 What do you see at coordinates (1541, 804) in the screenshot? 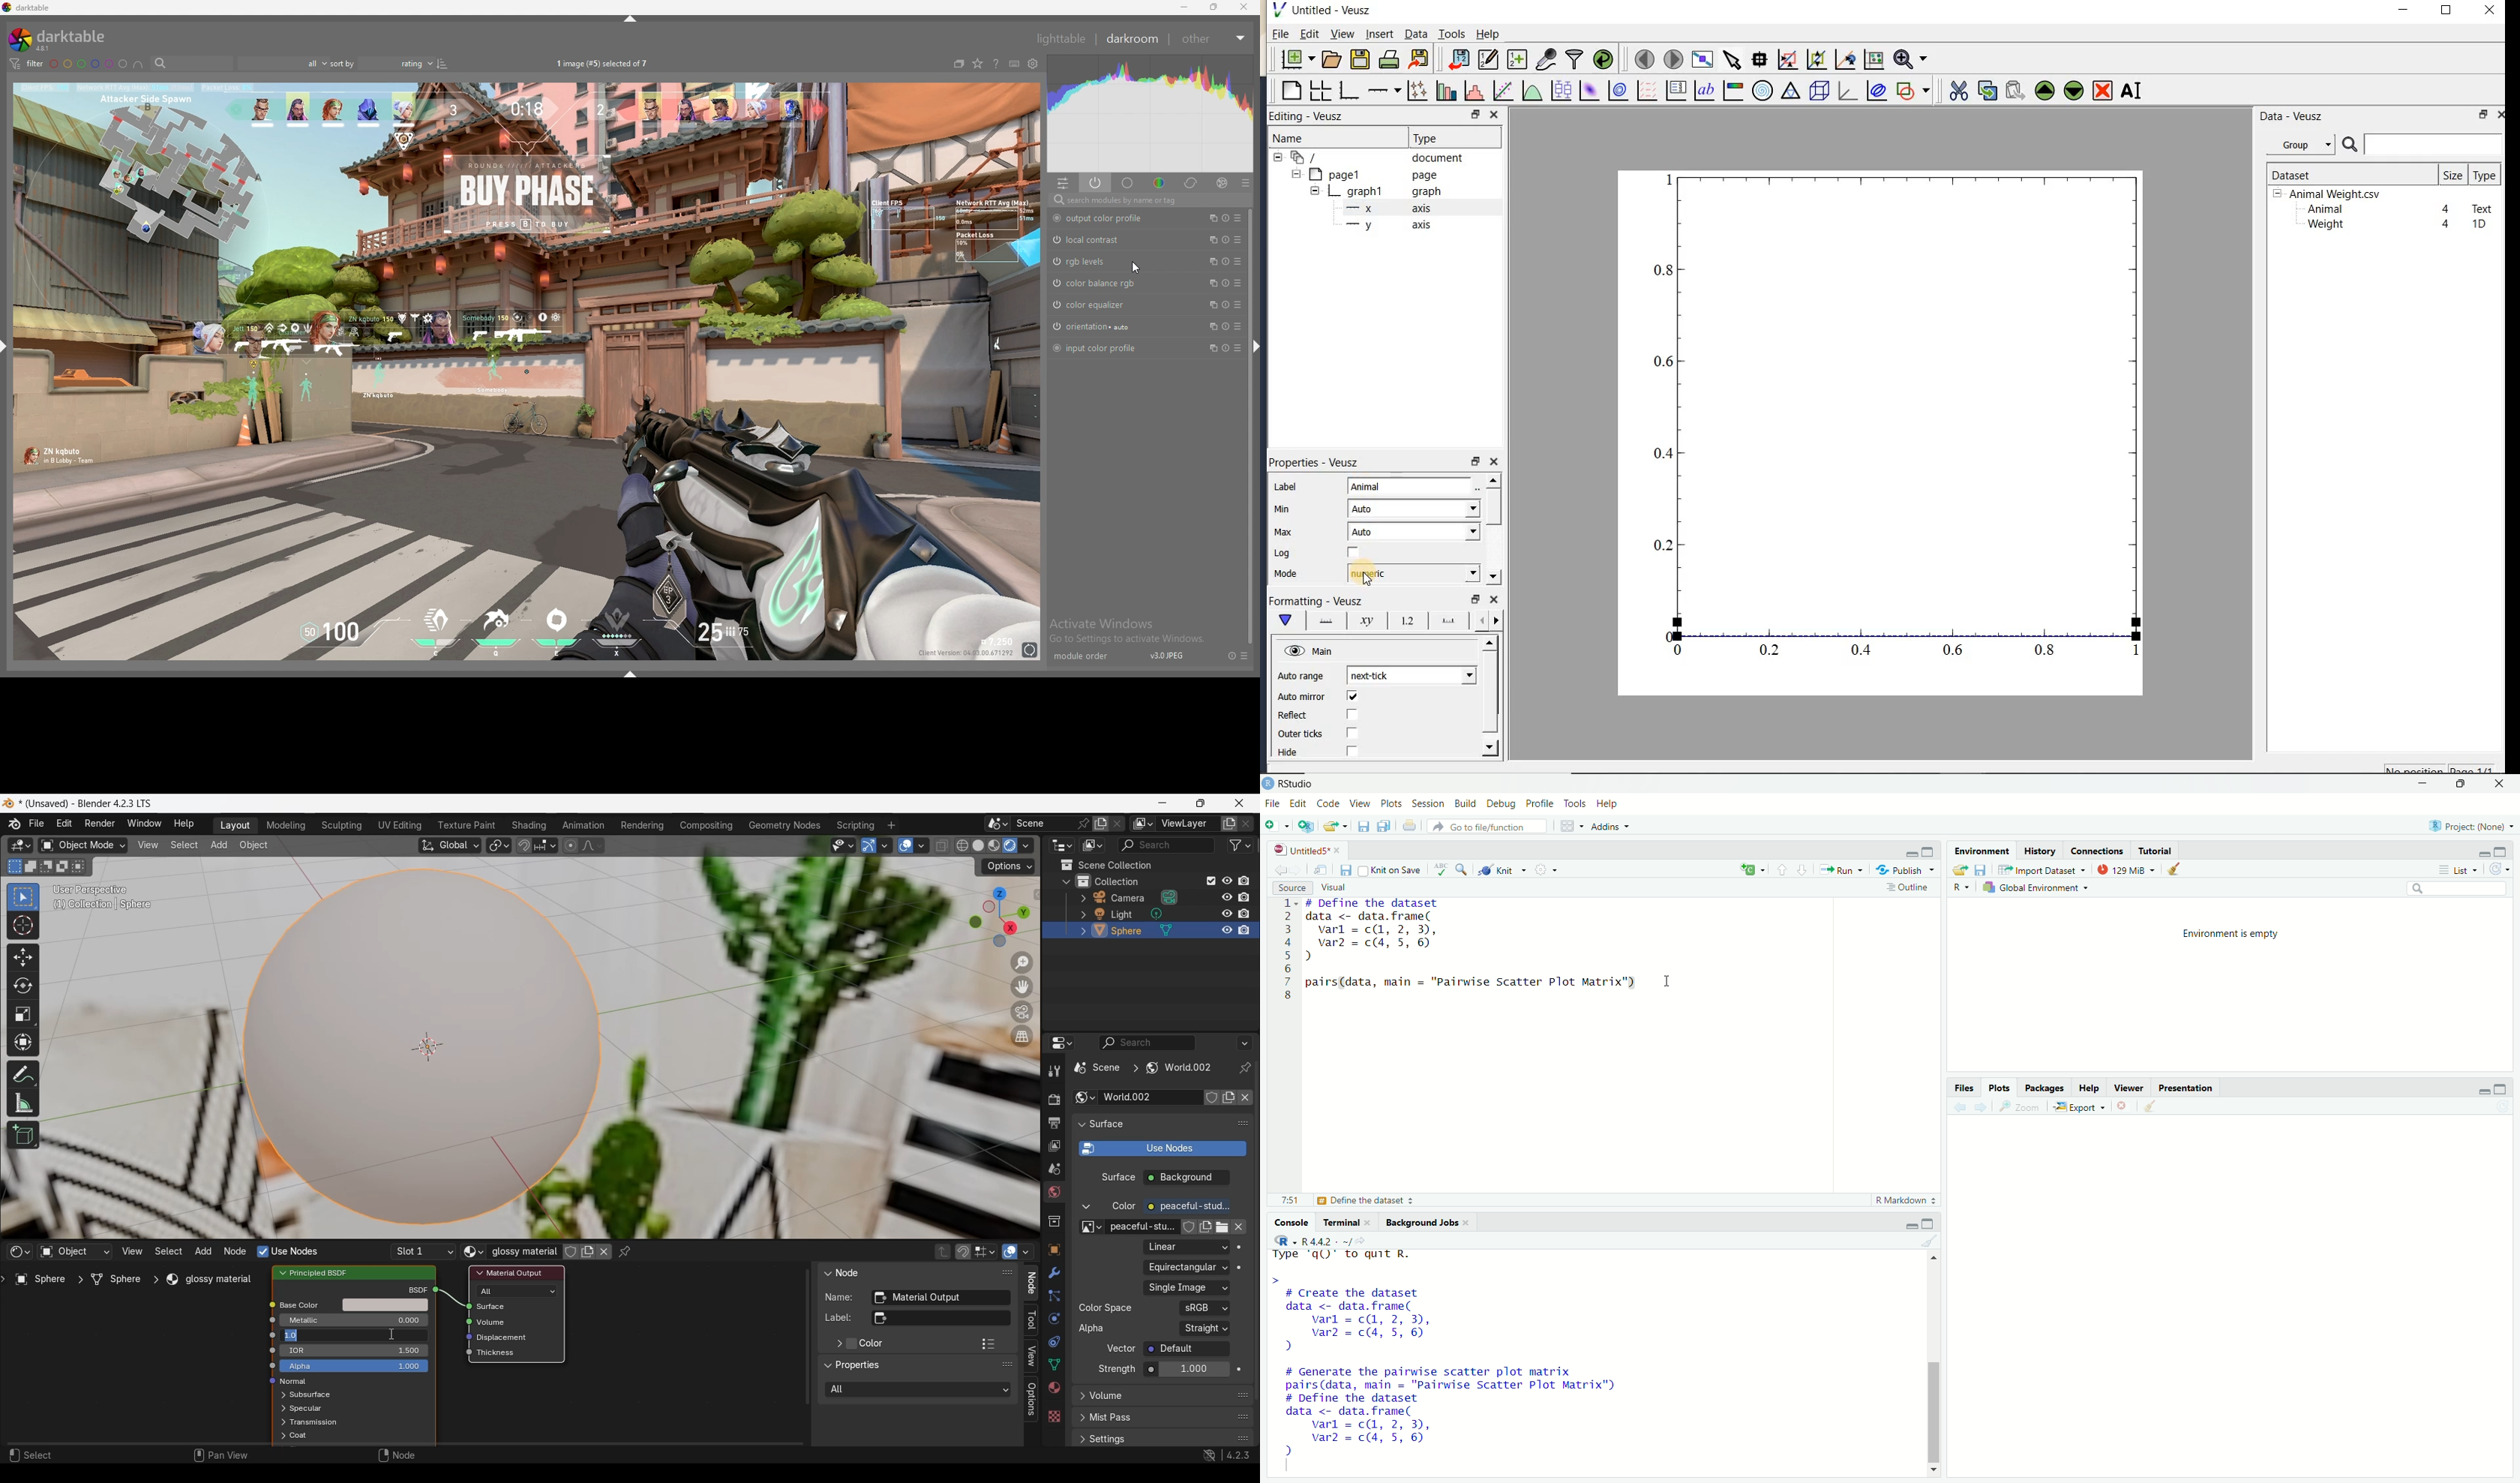
I see `Profile` at bounding box center [1541, 804].